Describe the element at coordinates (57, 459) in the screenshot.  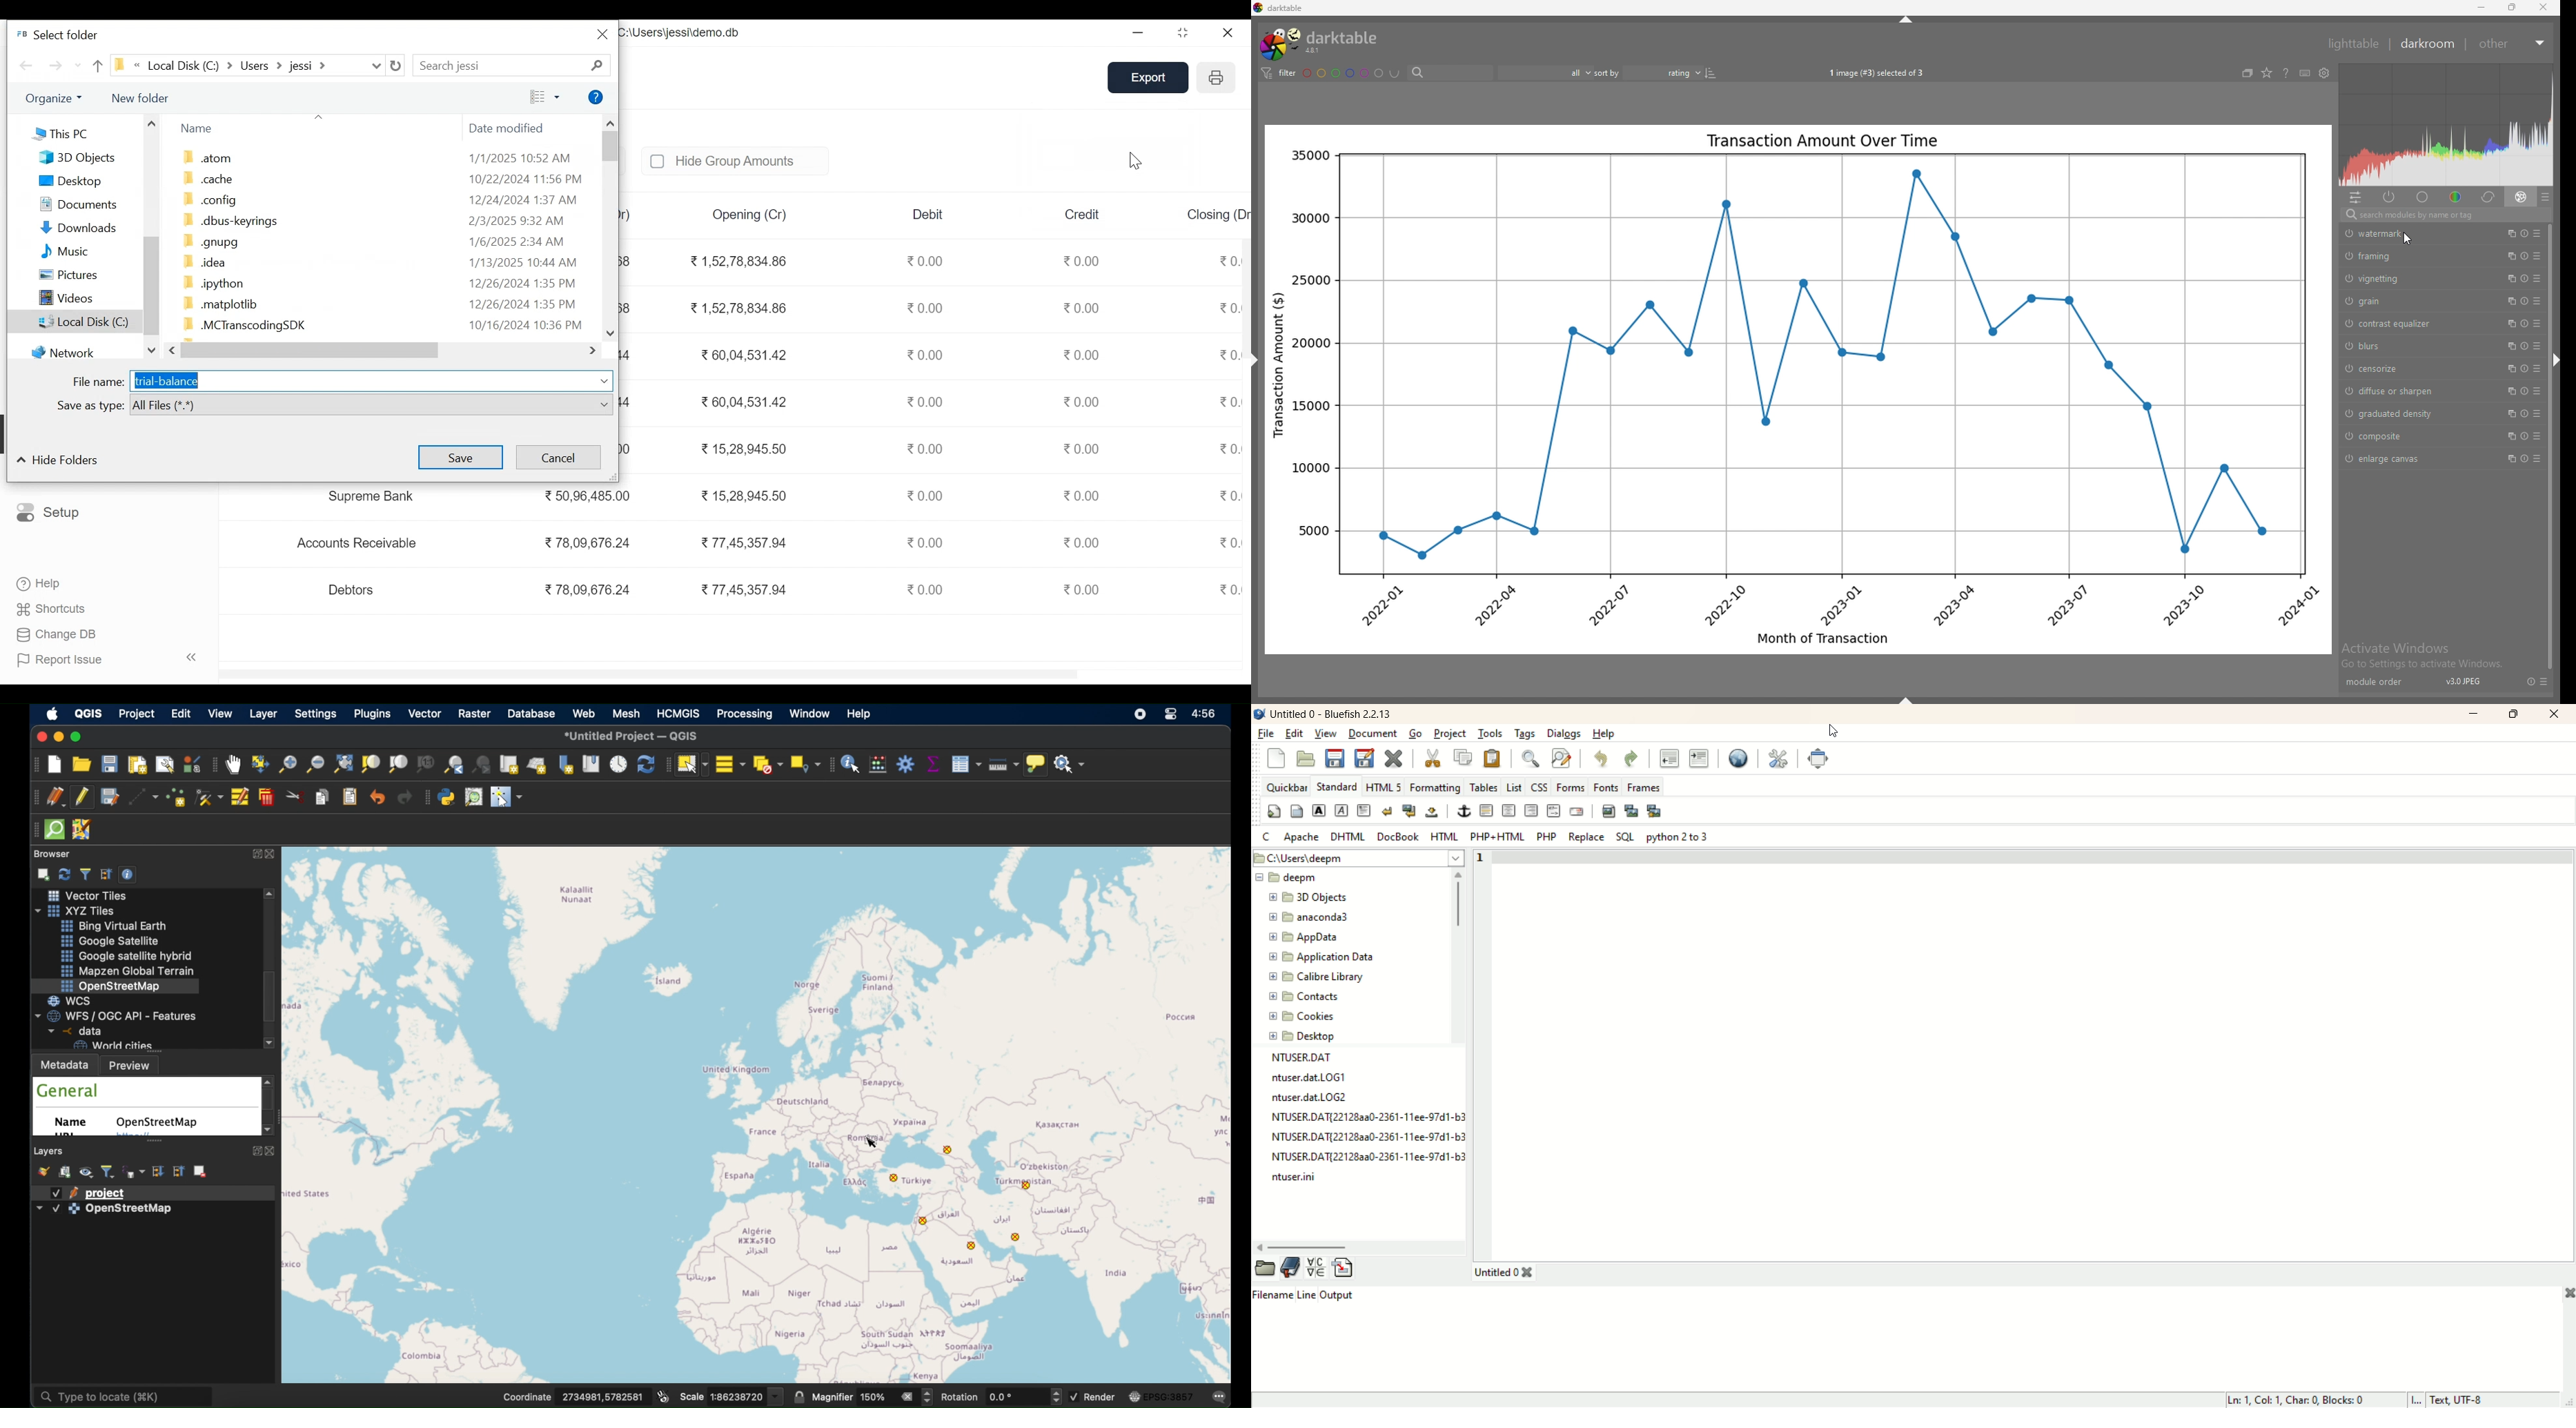
I see `Hide Folders` at that location.